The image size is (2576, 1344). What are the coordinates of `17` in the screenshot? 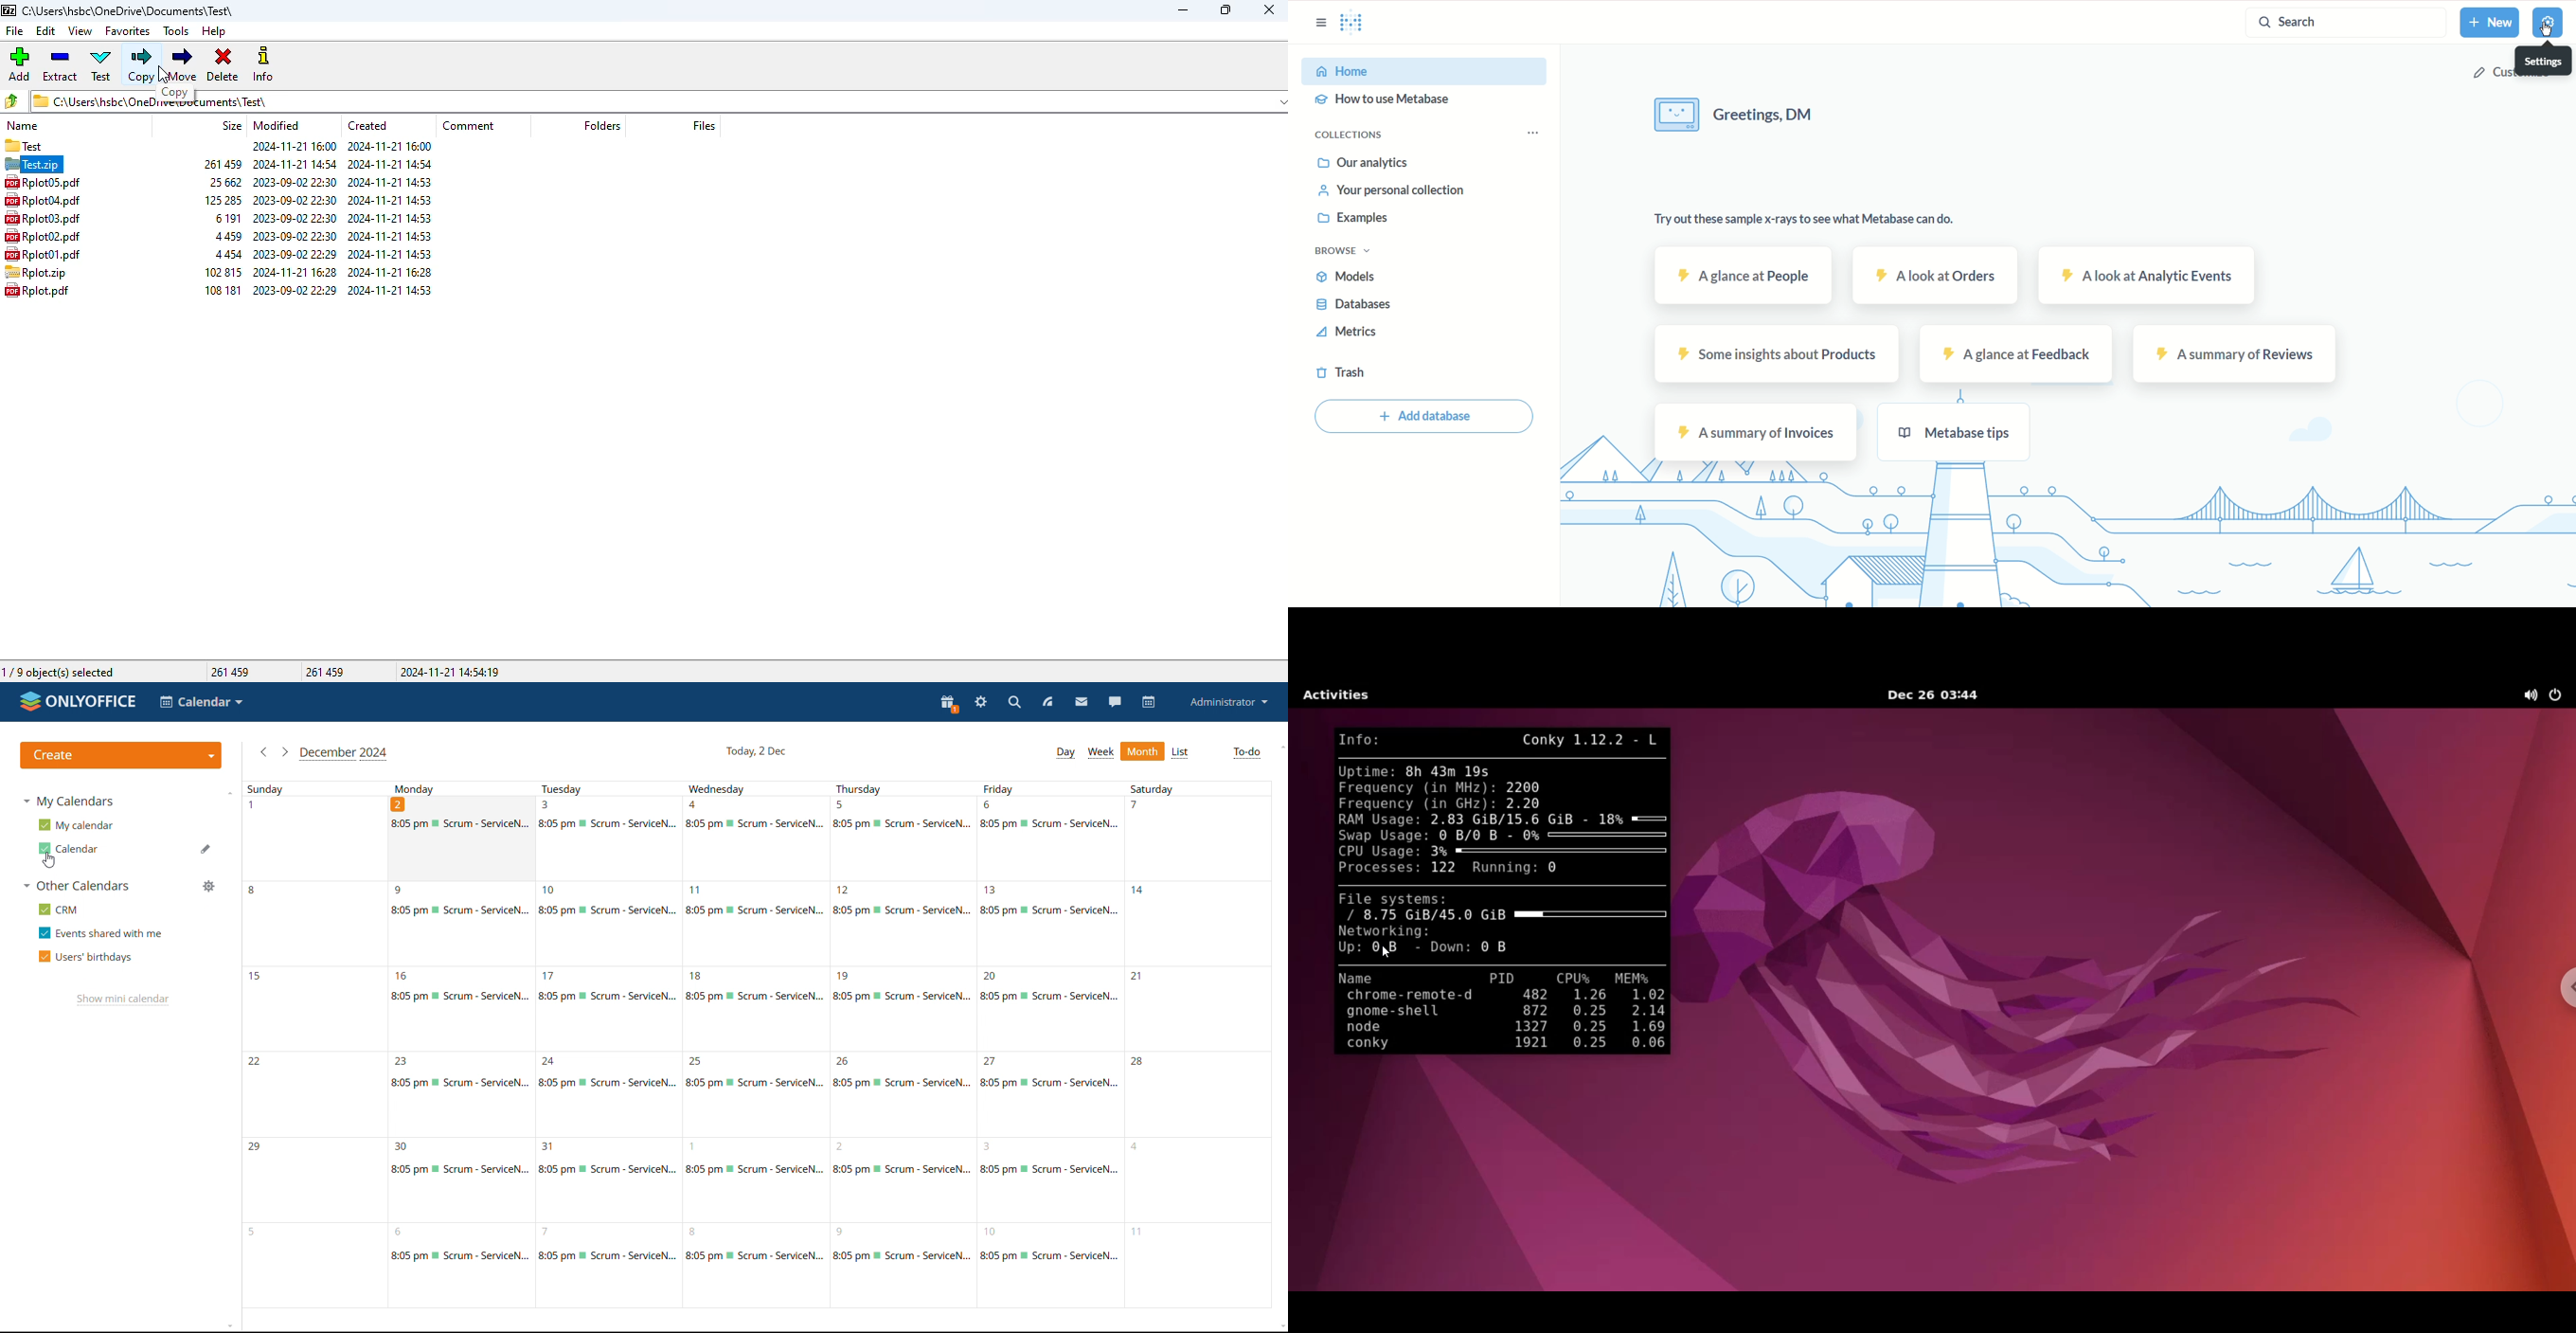 It's located at (606, 1009).